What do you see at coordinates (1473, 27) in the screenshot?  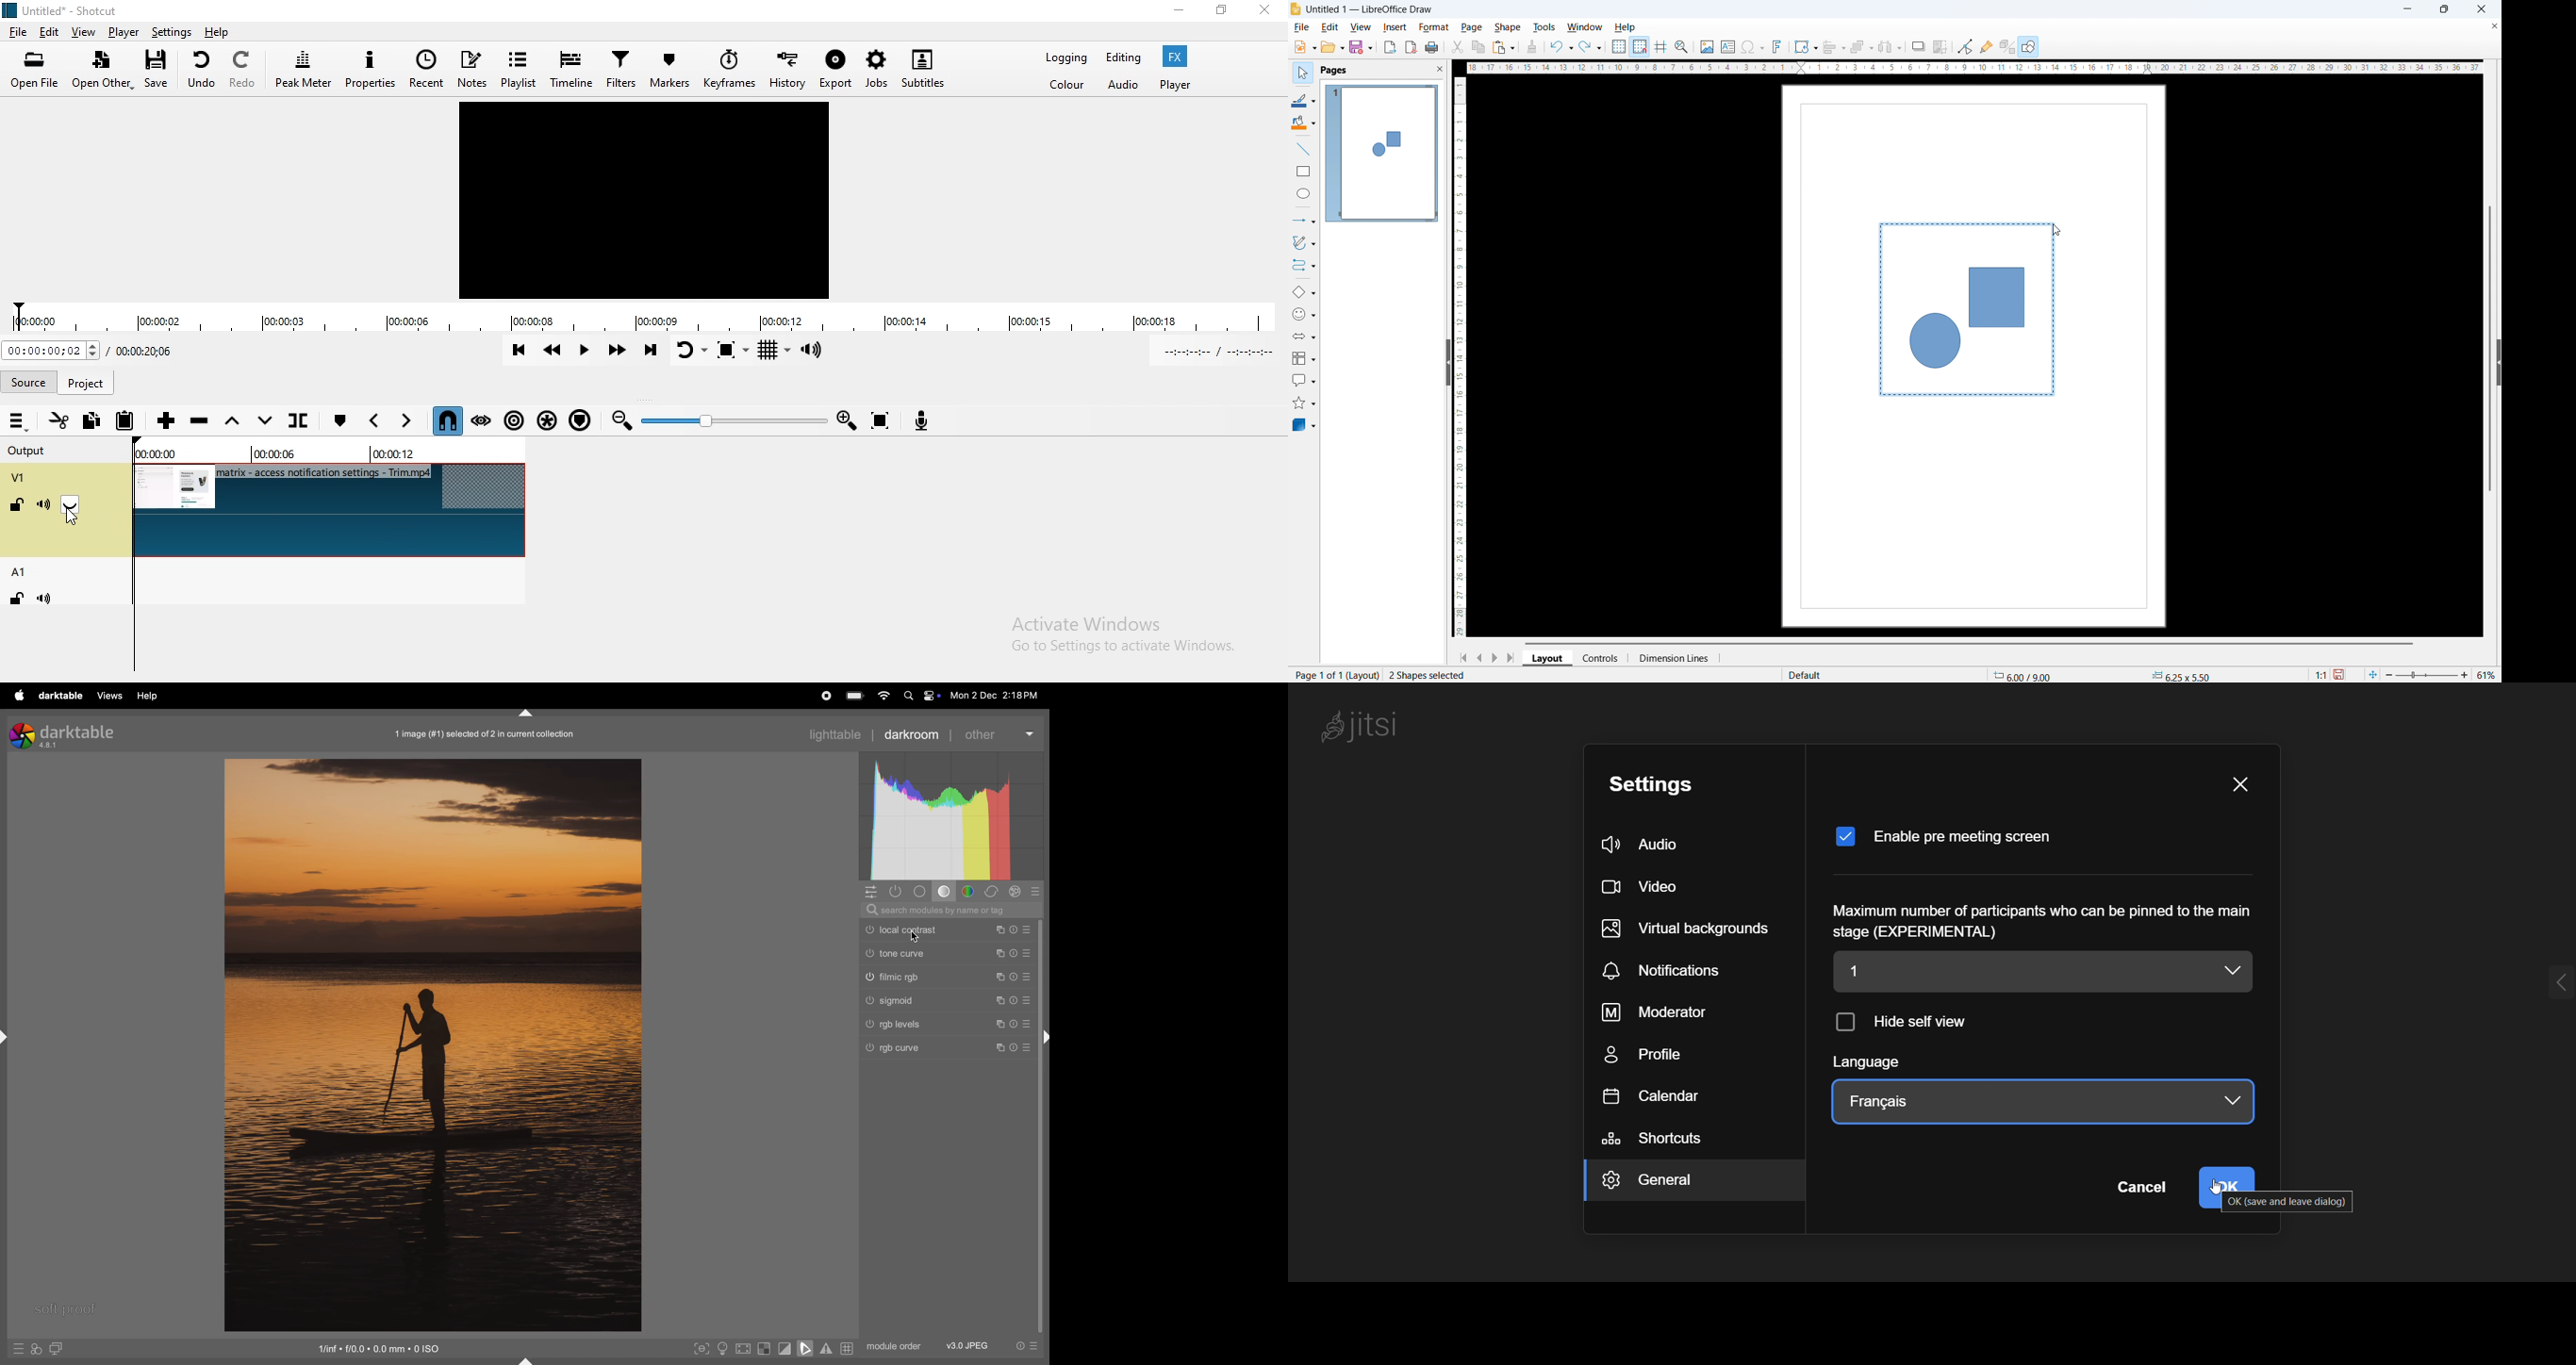 I see `page` at bounding box center [1473, 27].